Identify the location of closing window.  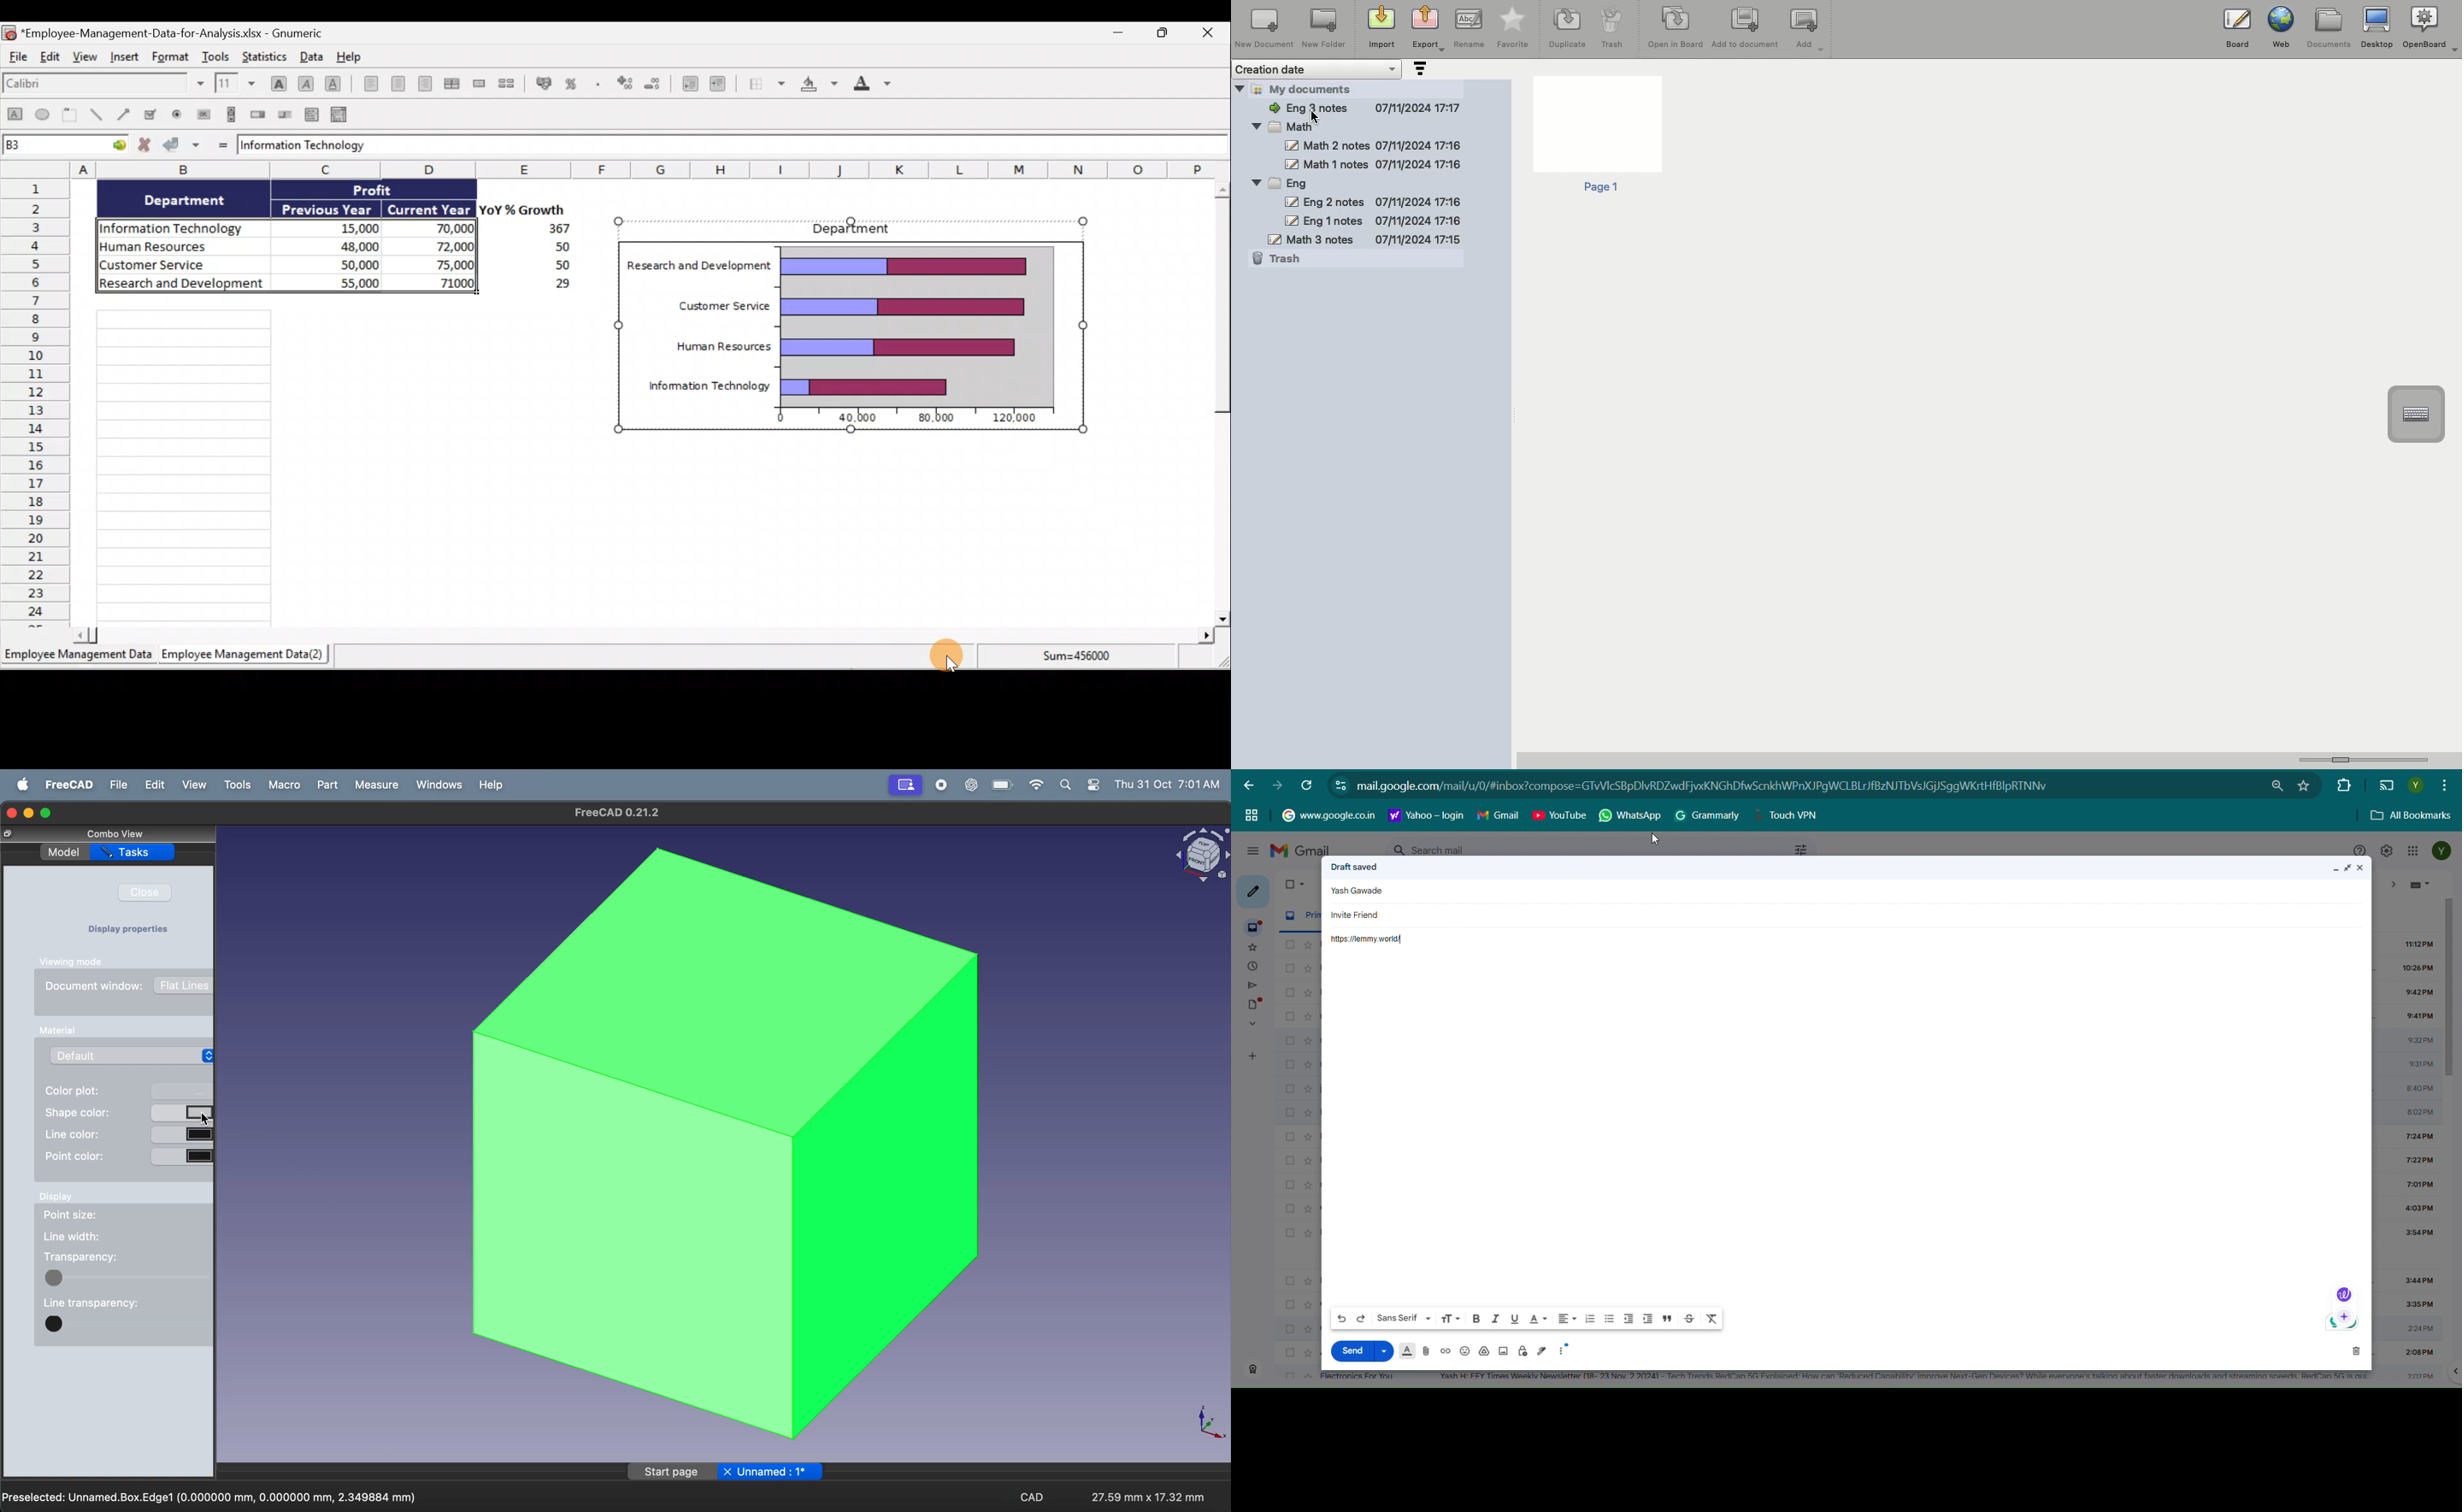
(12, 812).